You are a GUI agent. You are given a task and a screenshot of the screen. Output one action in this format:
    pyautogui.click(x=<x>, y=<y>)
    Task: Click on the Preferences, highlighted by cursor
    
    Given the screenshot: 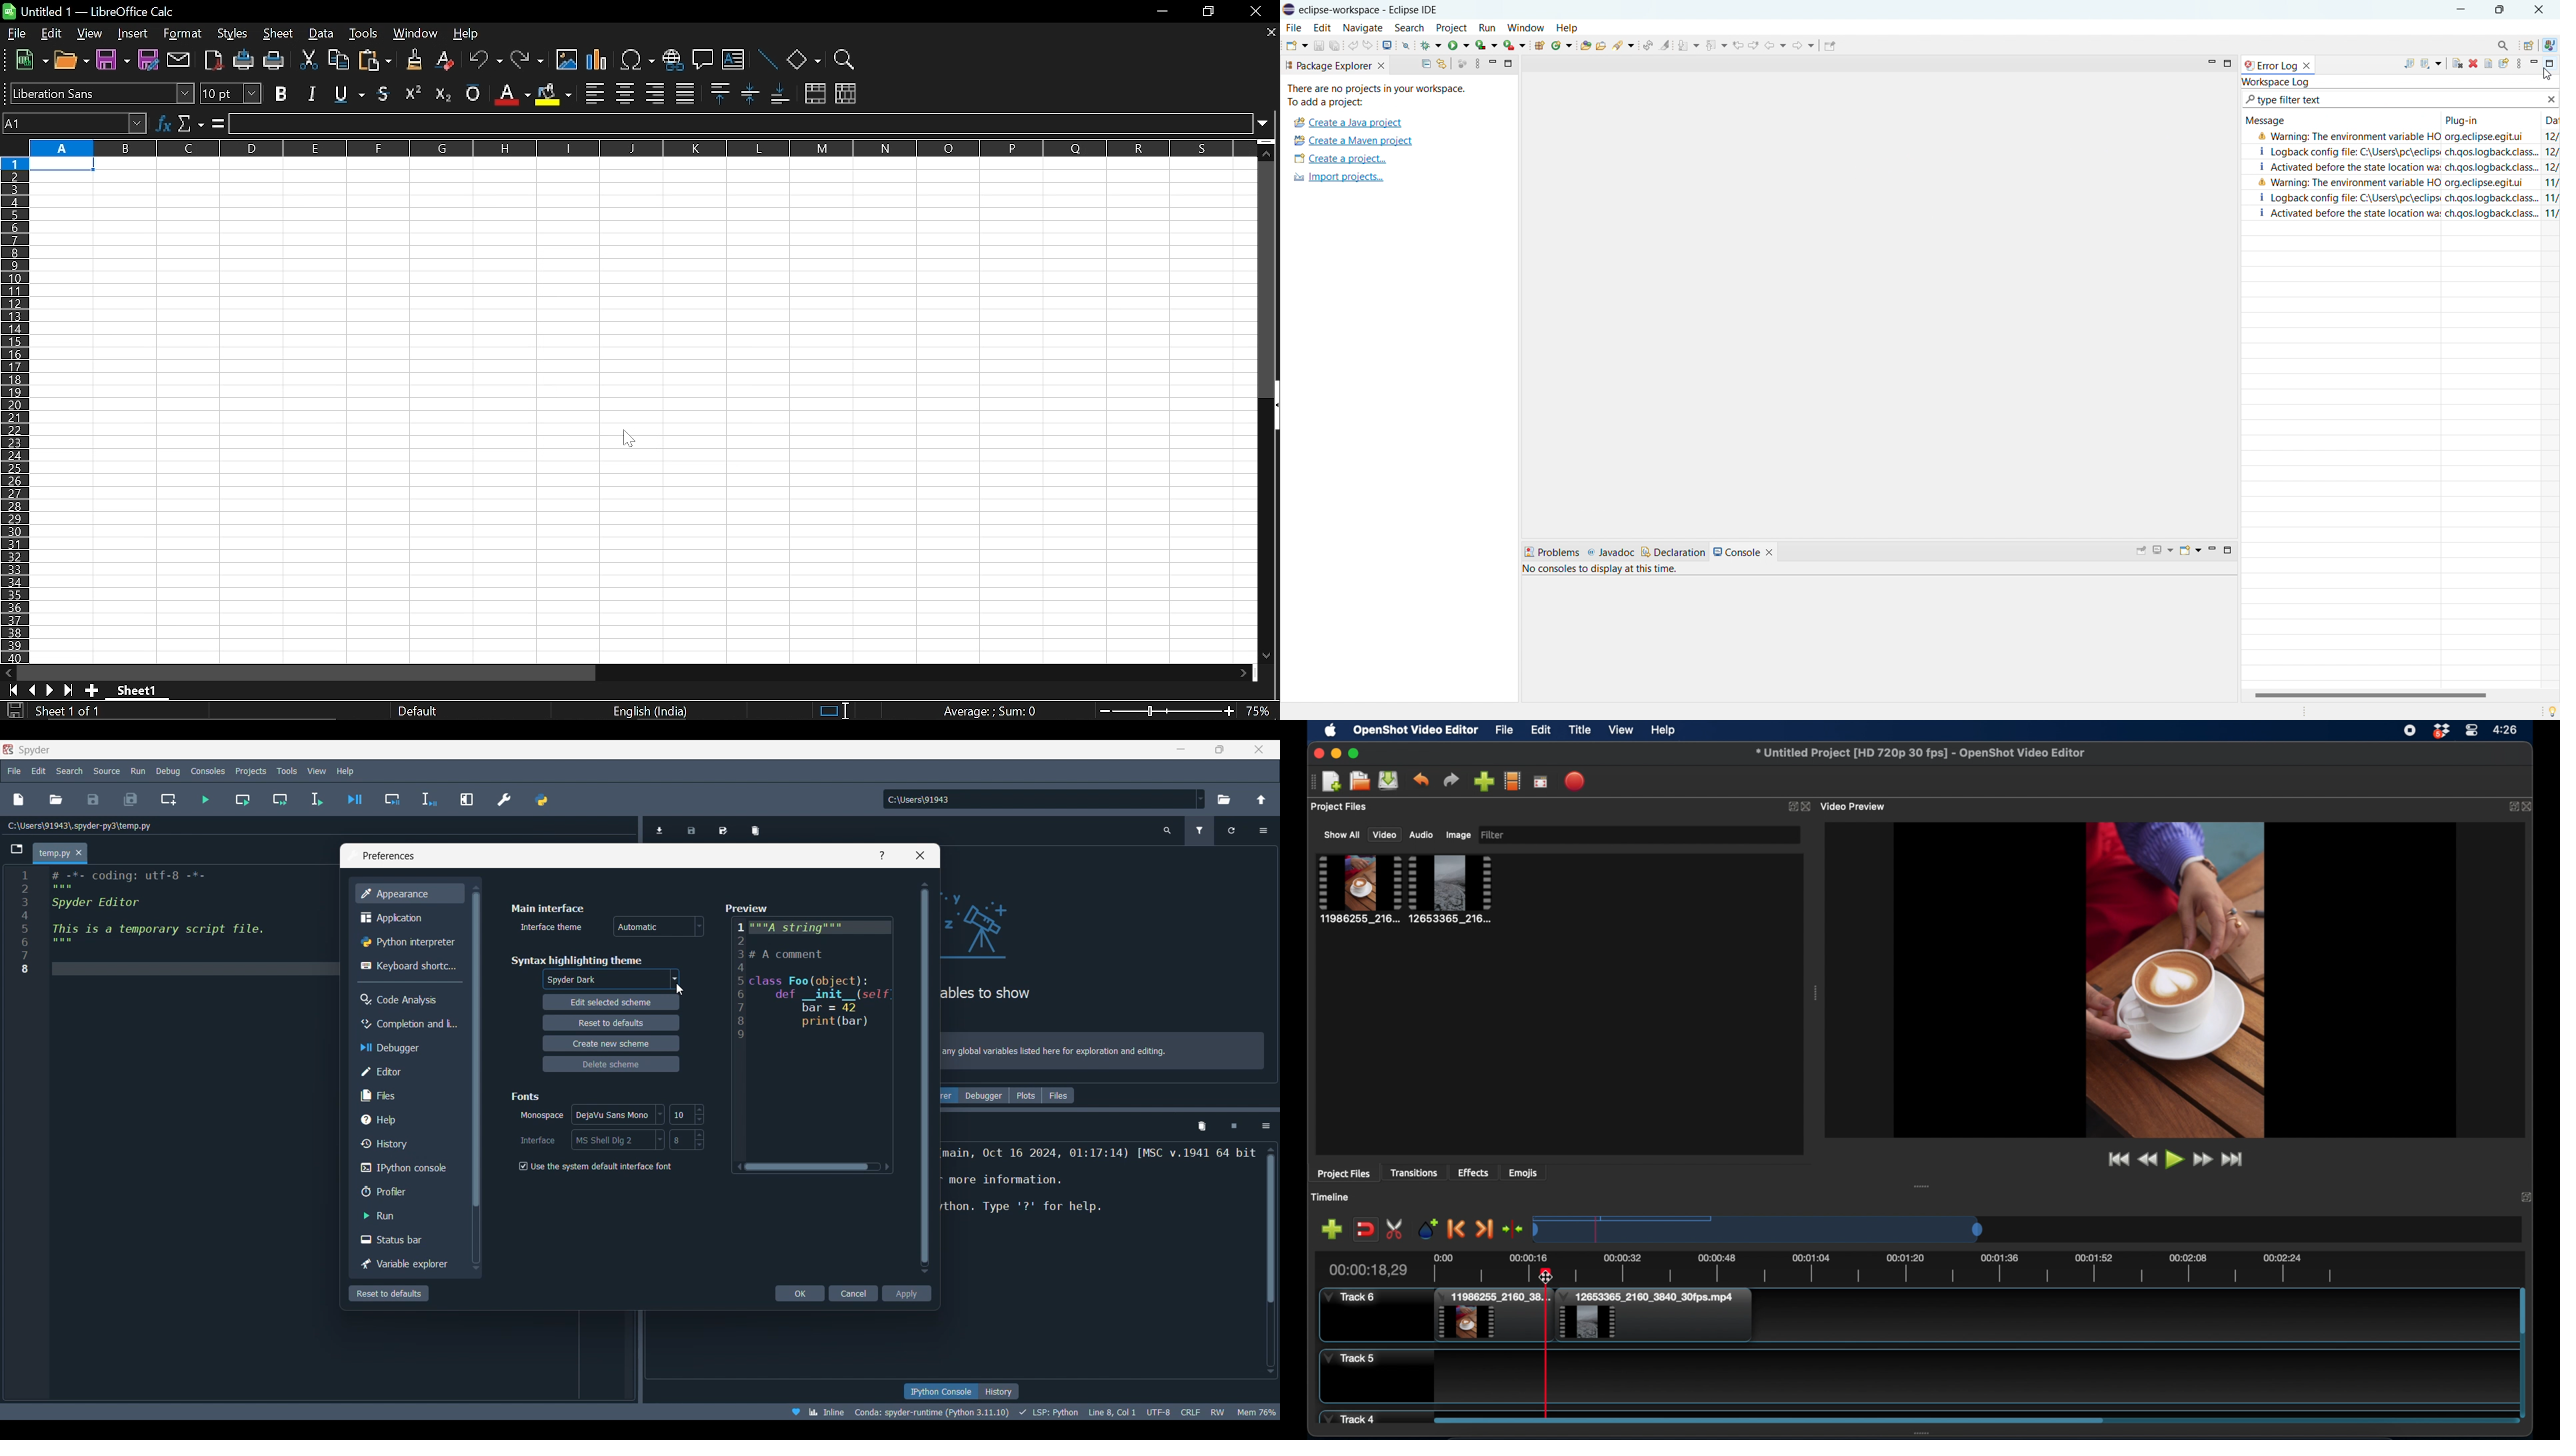 What is the action you would take?
    pyautogui.click(x=500, y=797)
    